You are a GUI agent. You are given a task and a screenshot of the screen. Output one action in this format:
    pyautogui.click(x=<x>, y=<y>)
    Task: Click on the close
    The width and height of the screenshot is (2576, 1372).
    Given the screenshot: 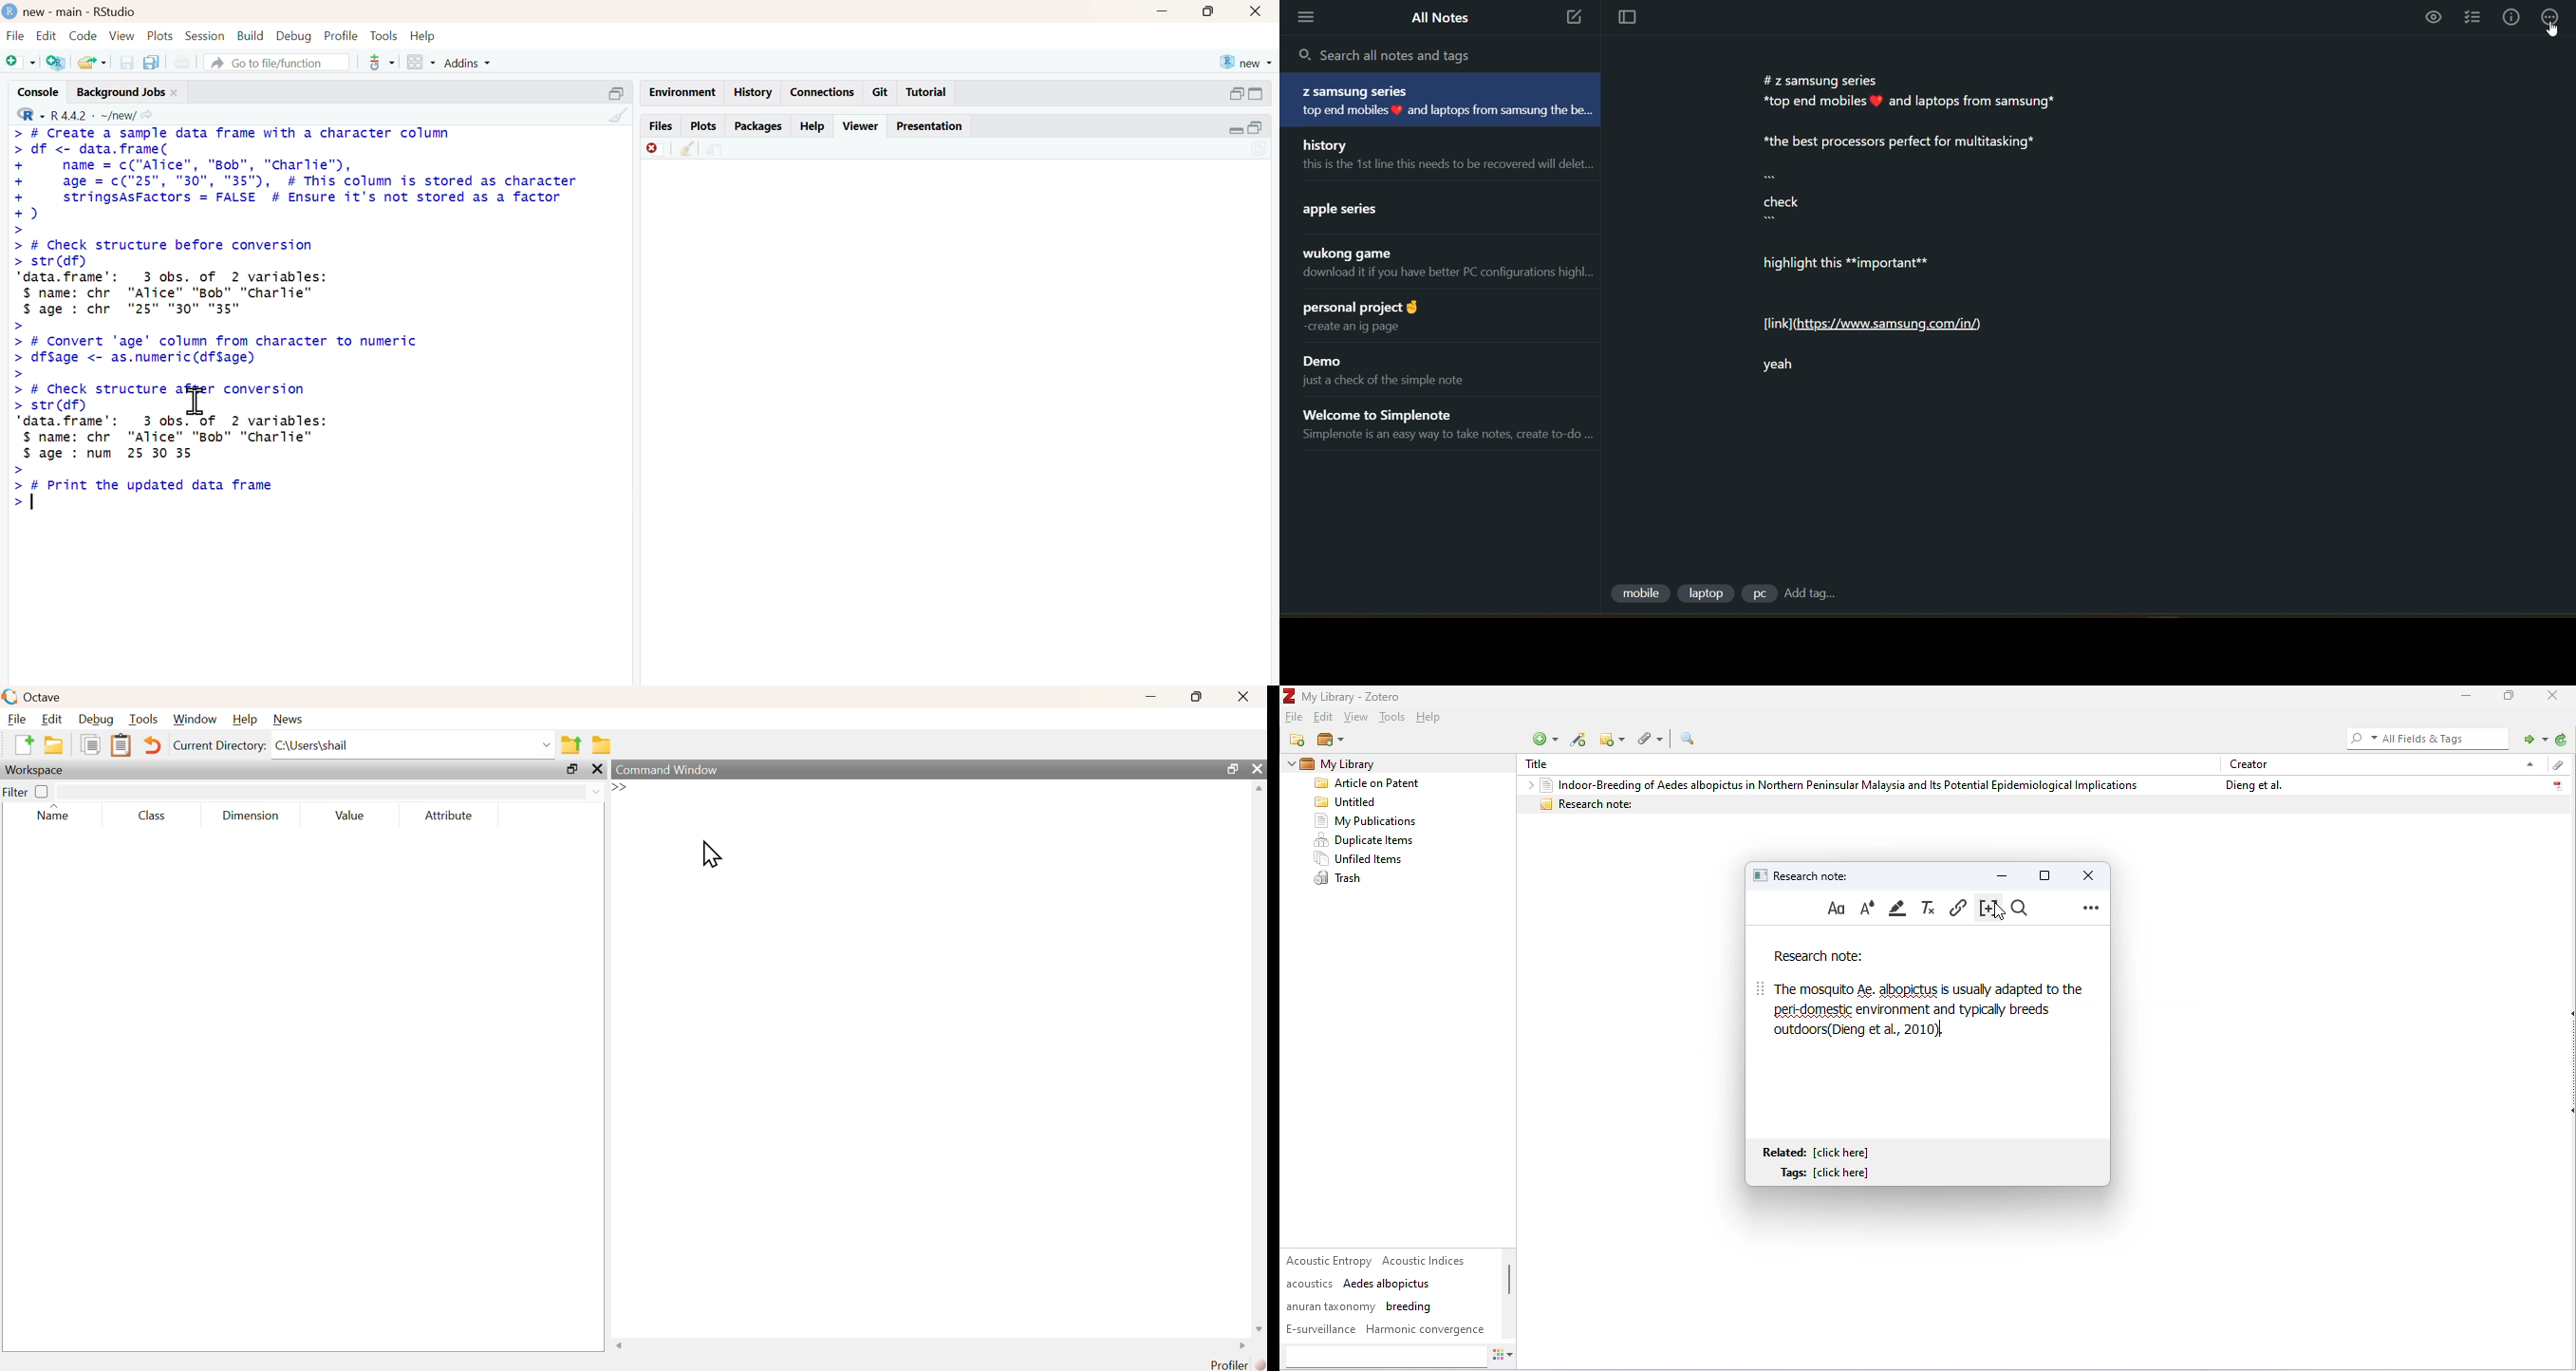 What is the action you would take?
    pyautogui.click(x=1256, y=11)
    